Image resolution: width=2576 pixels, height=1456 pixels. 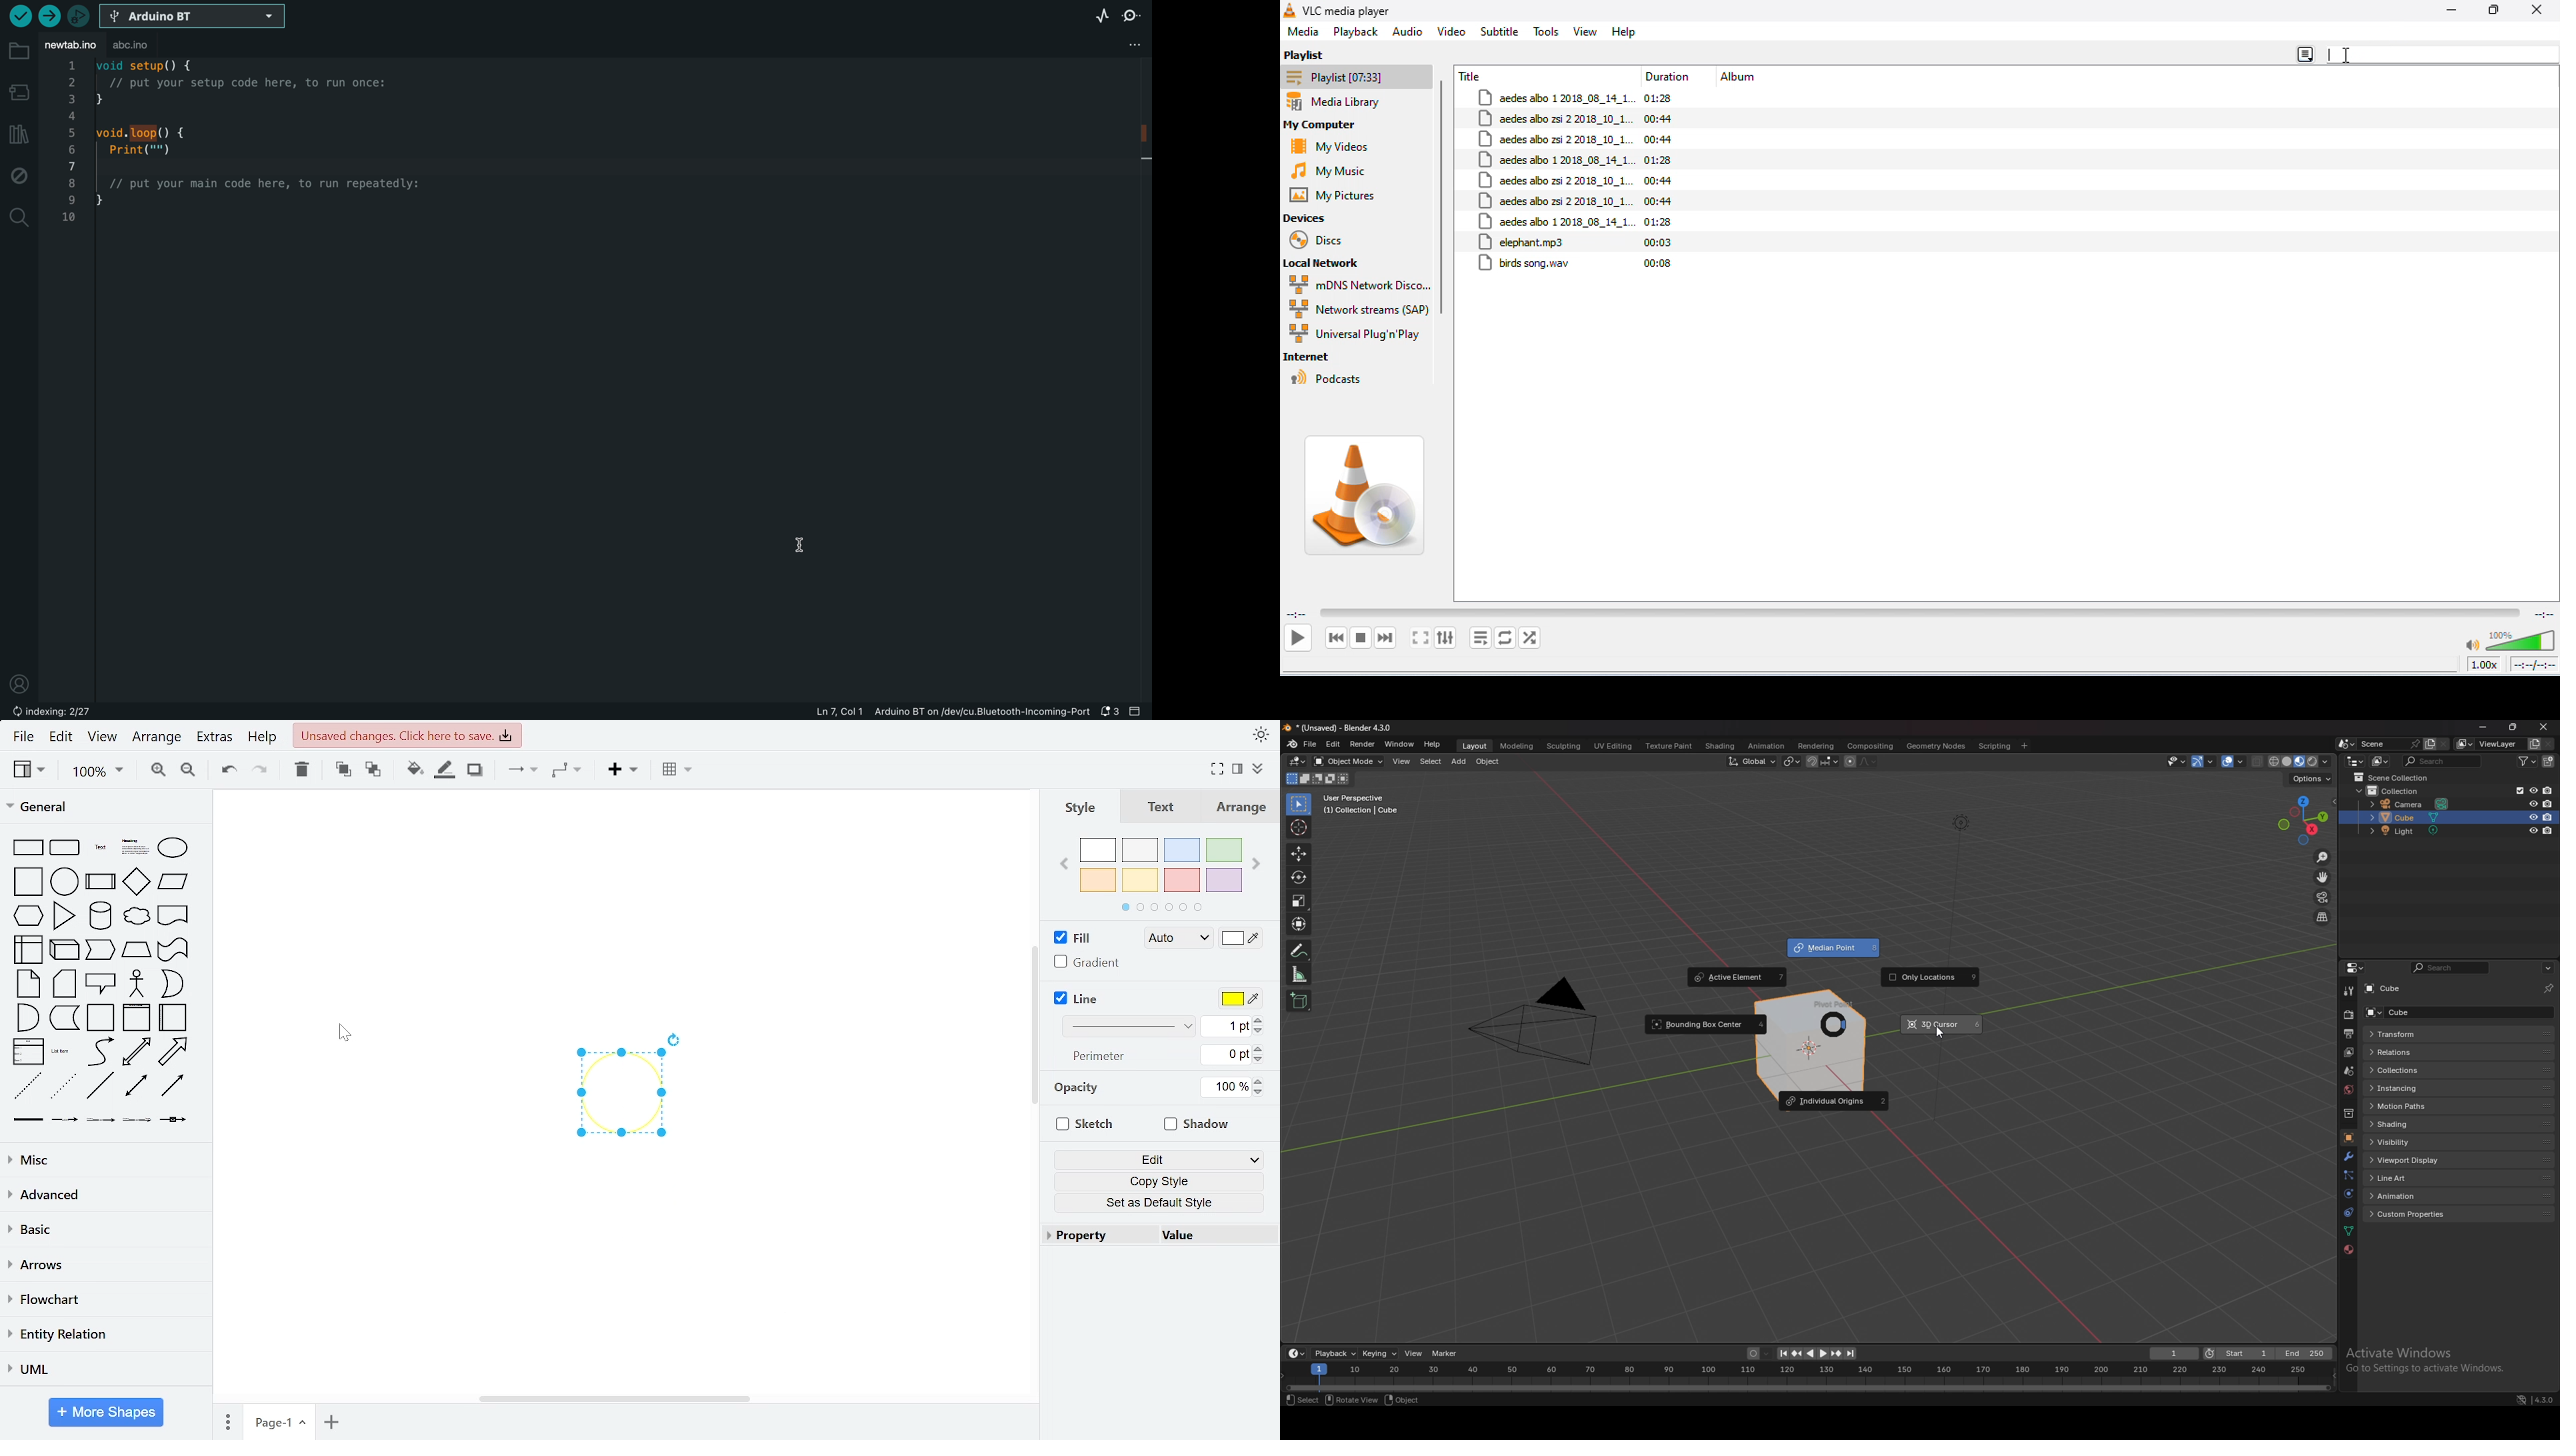 What do you see at coordinates (103, 1229) in the screenshot?
I see `basic` at bounding box center [103, 1229].